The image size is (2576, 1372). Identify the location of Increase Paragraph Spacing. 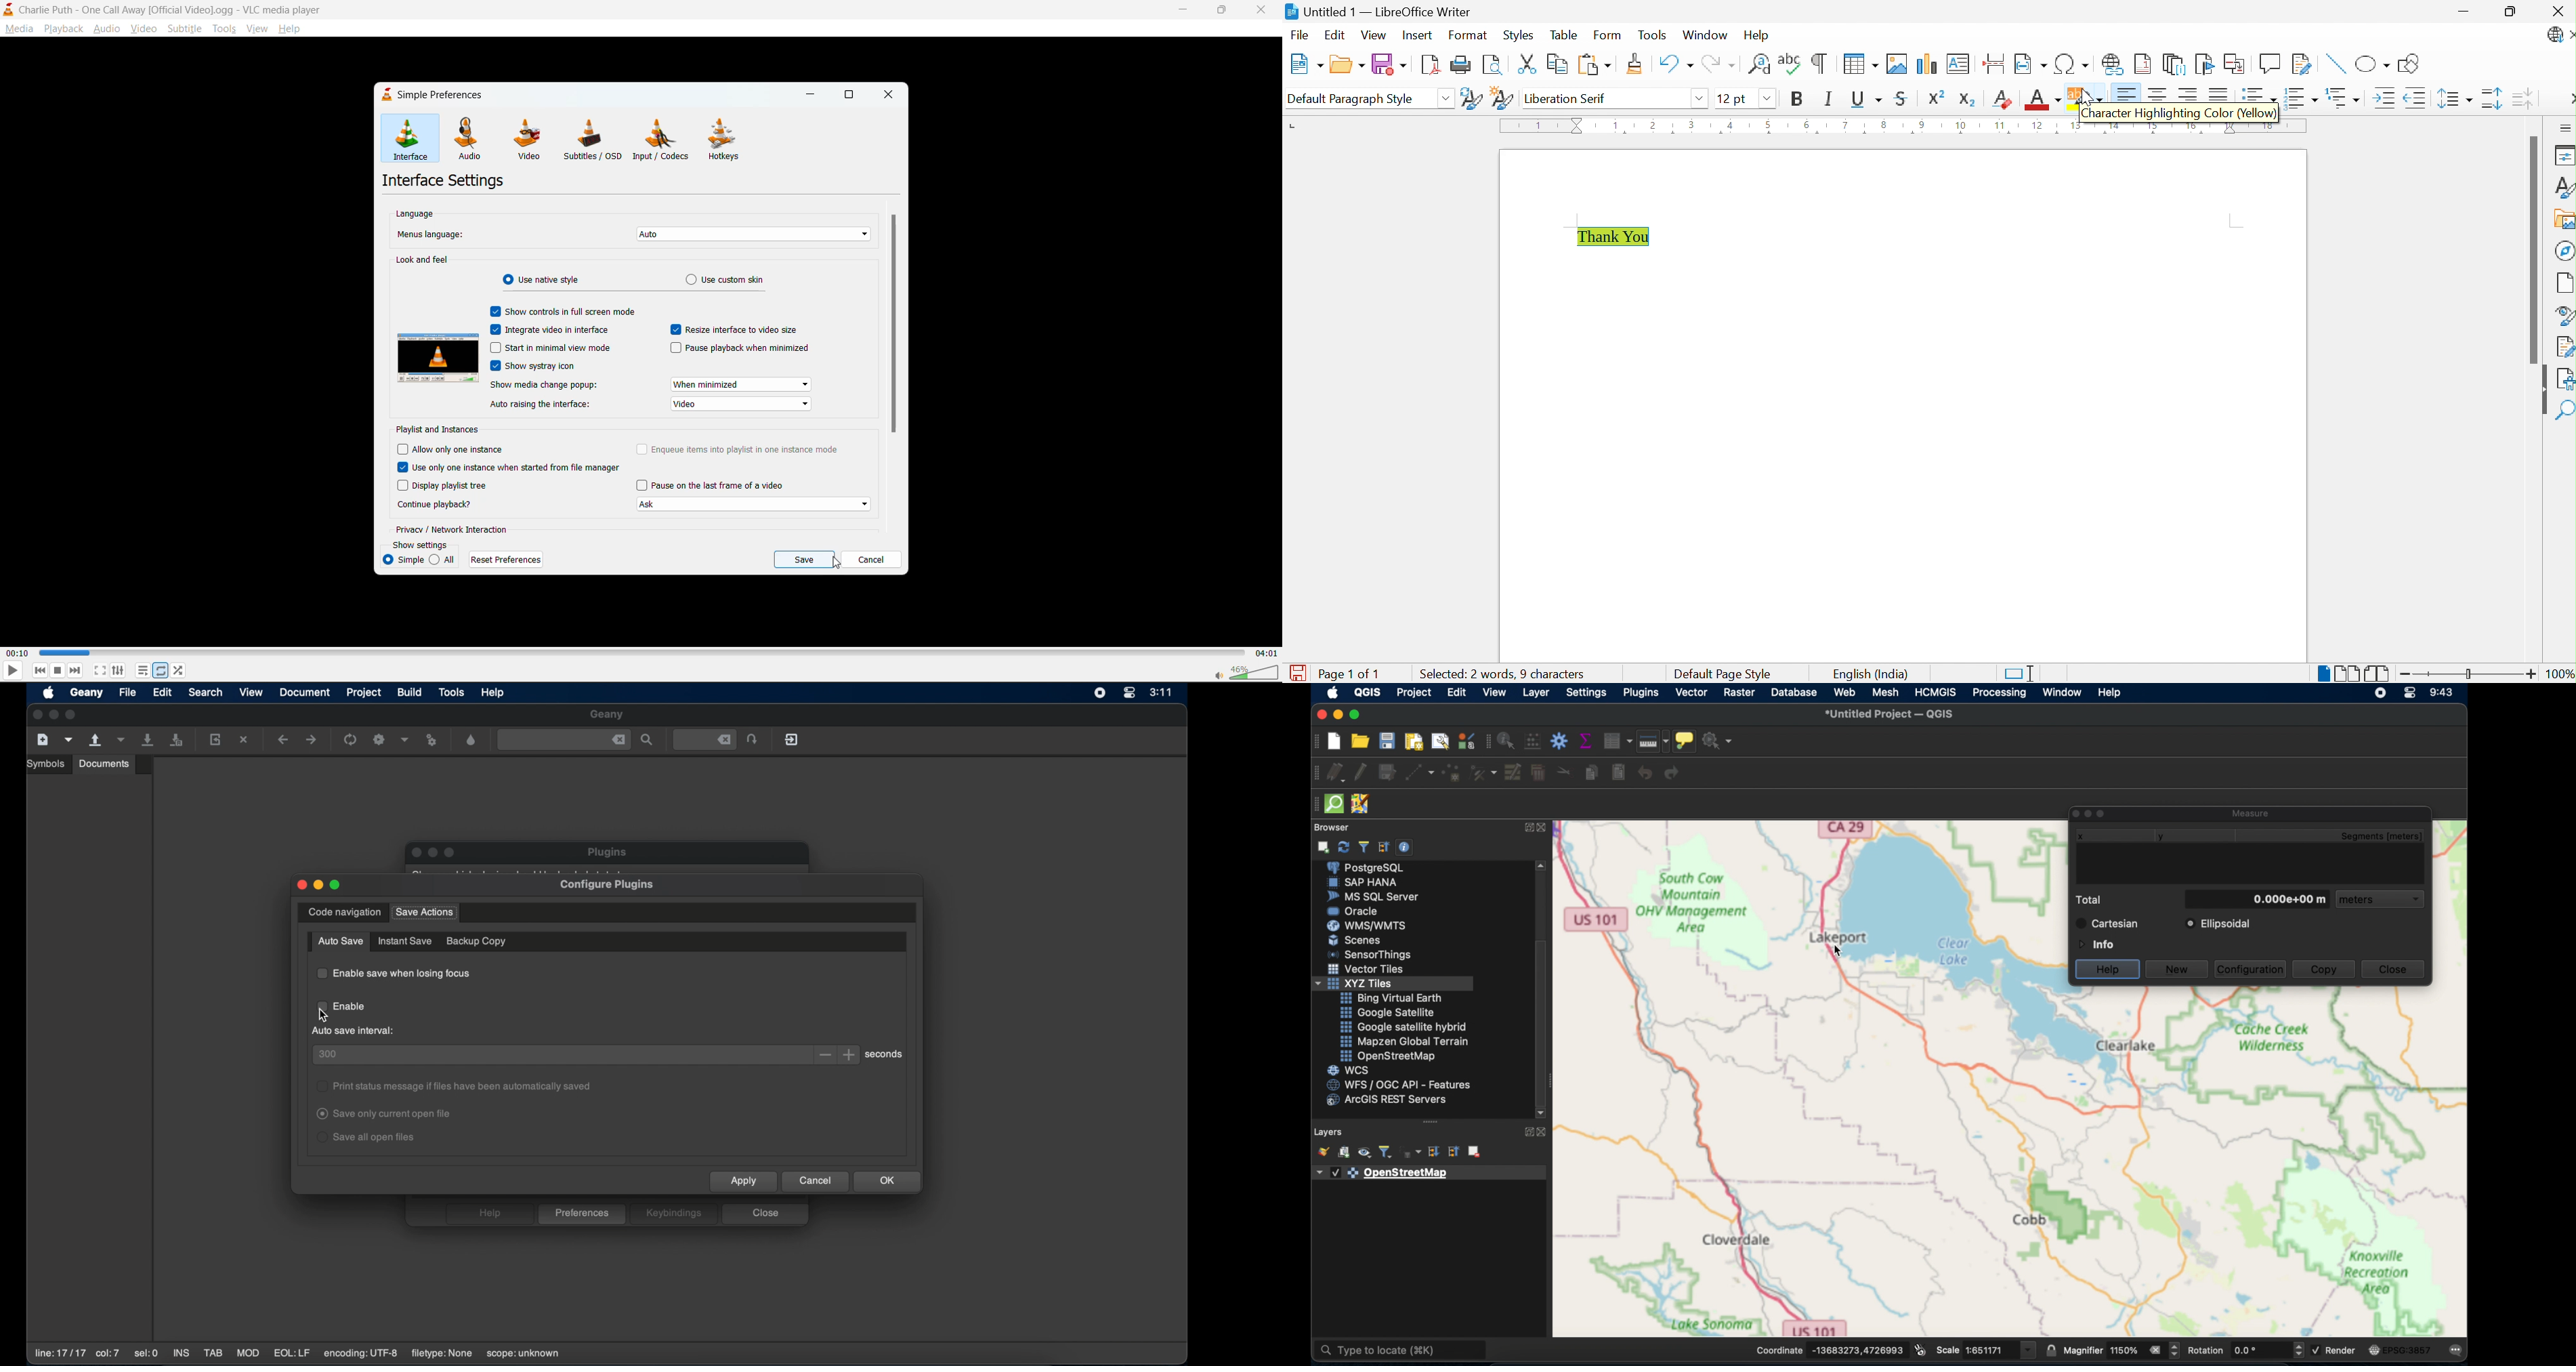
(2491, 101).